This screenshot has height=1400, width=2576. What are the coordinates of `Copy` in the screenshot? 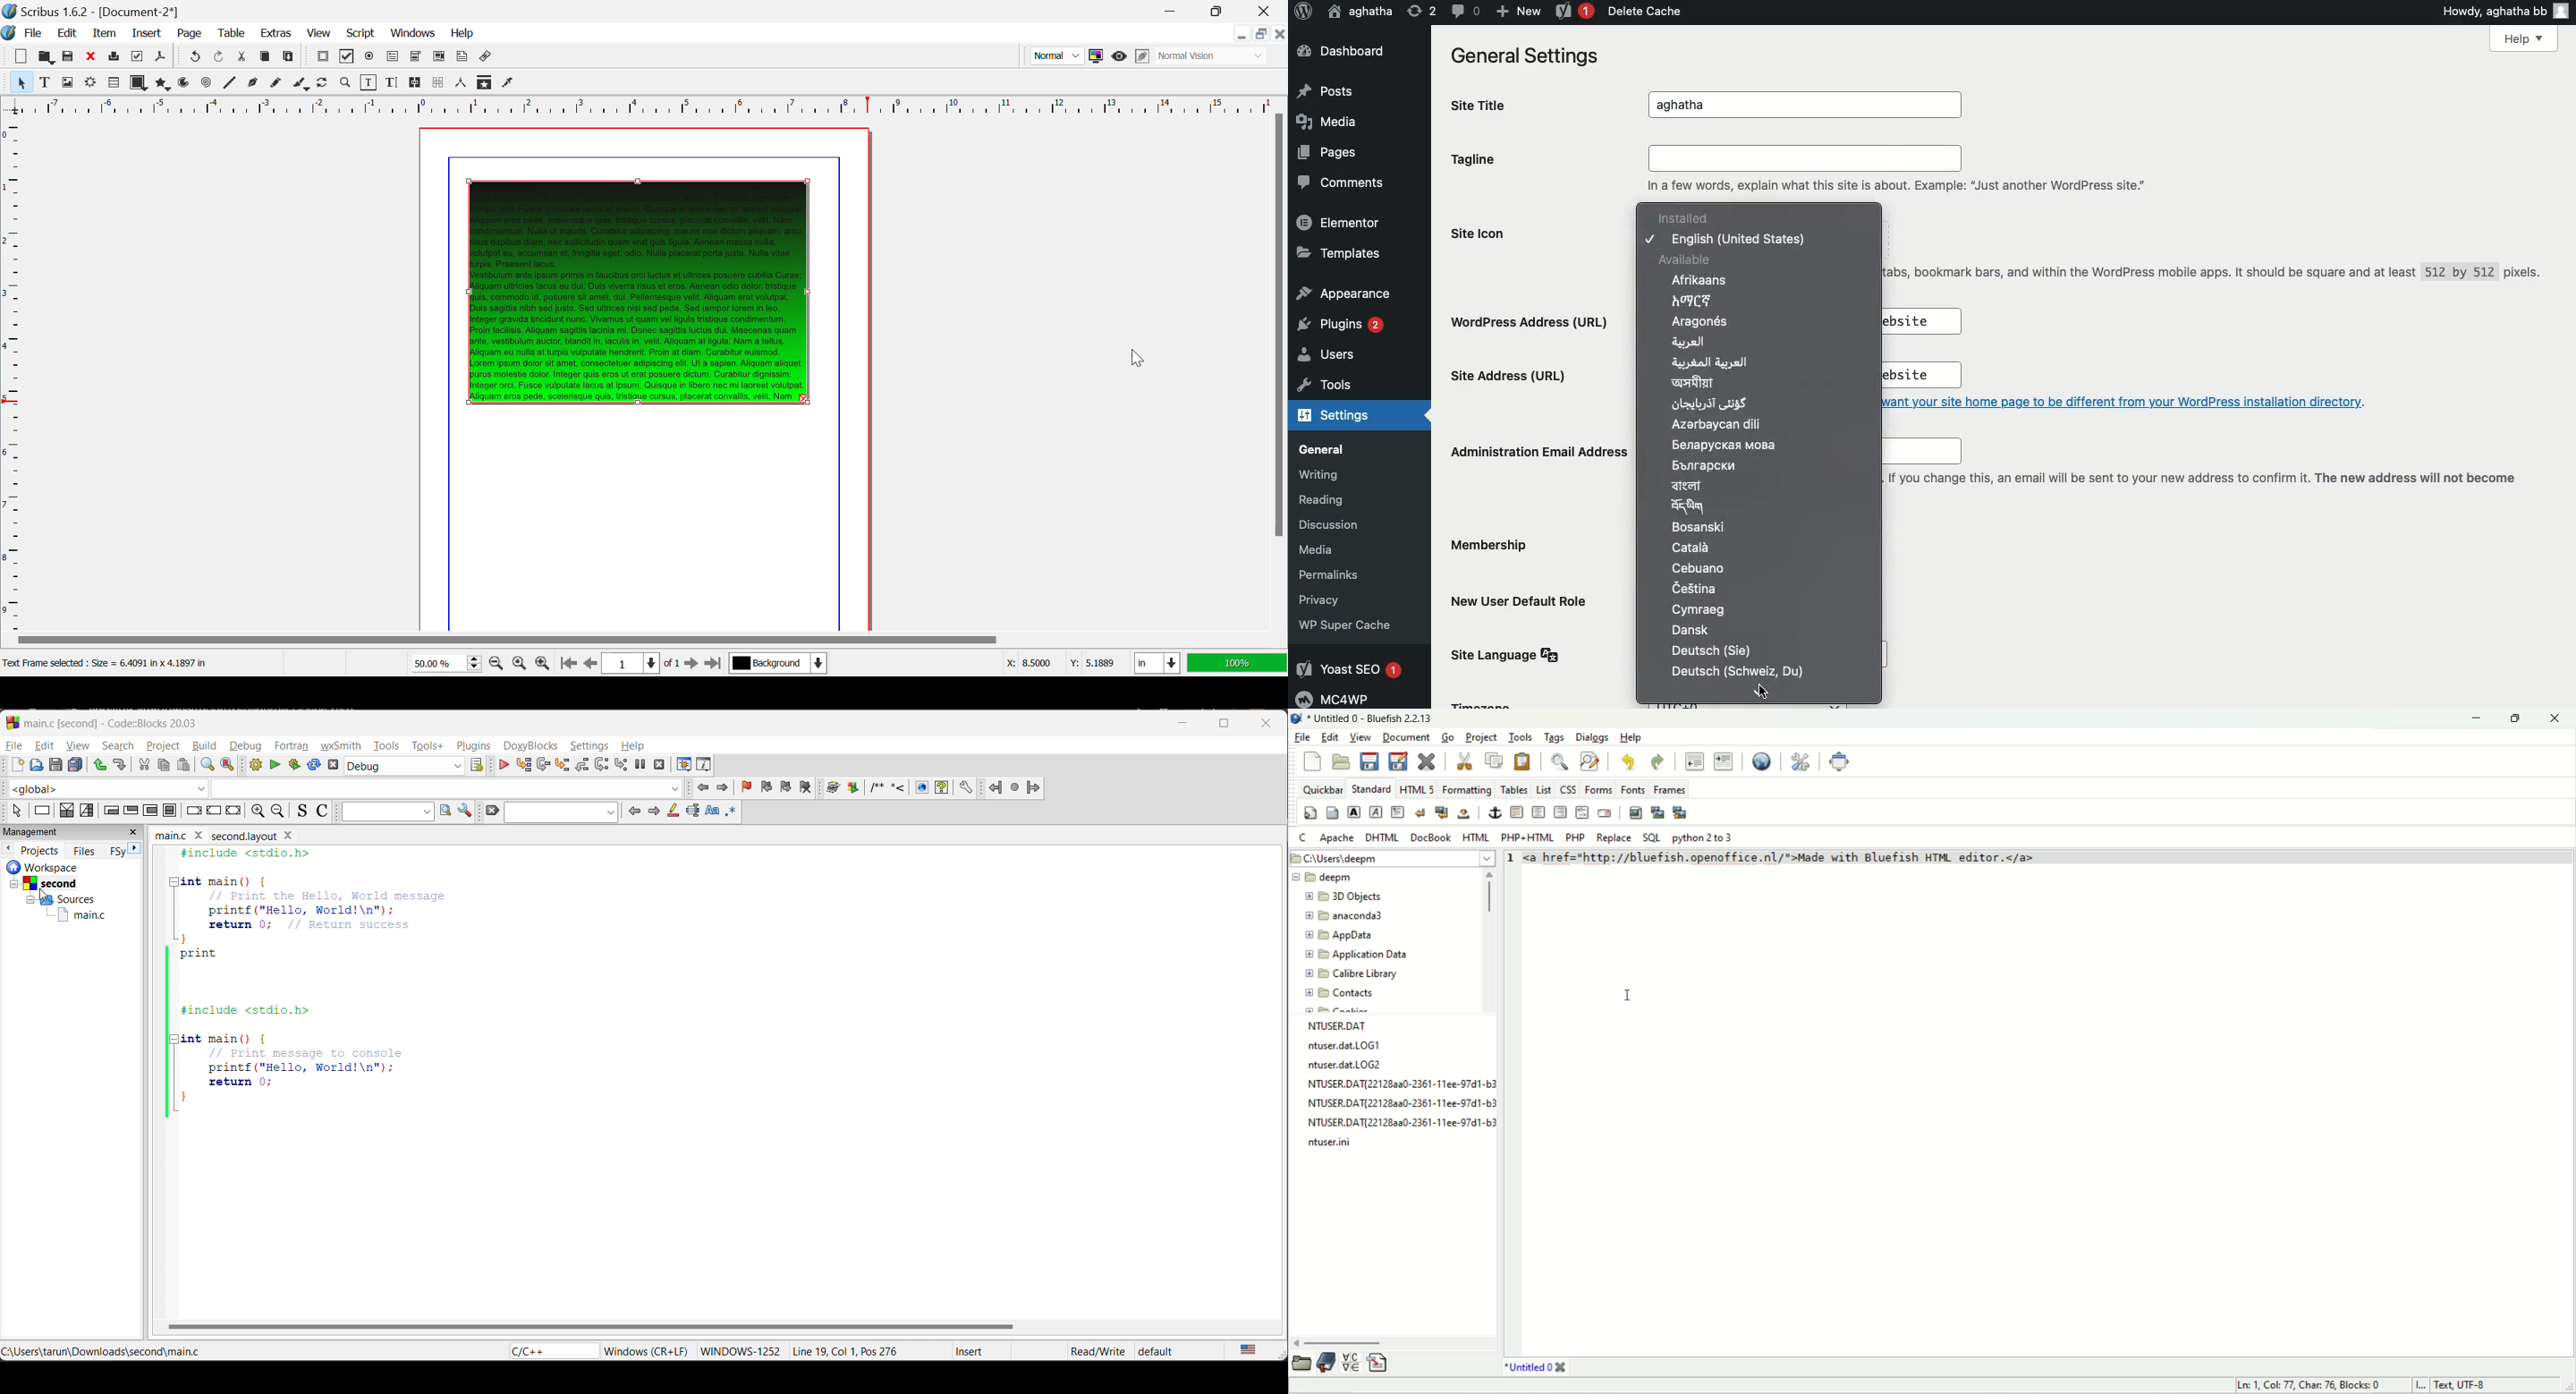 It's located at (266, 59).